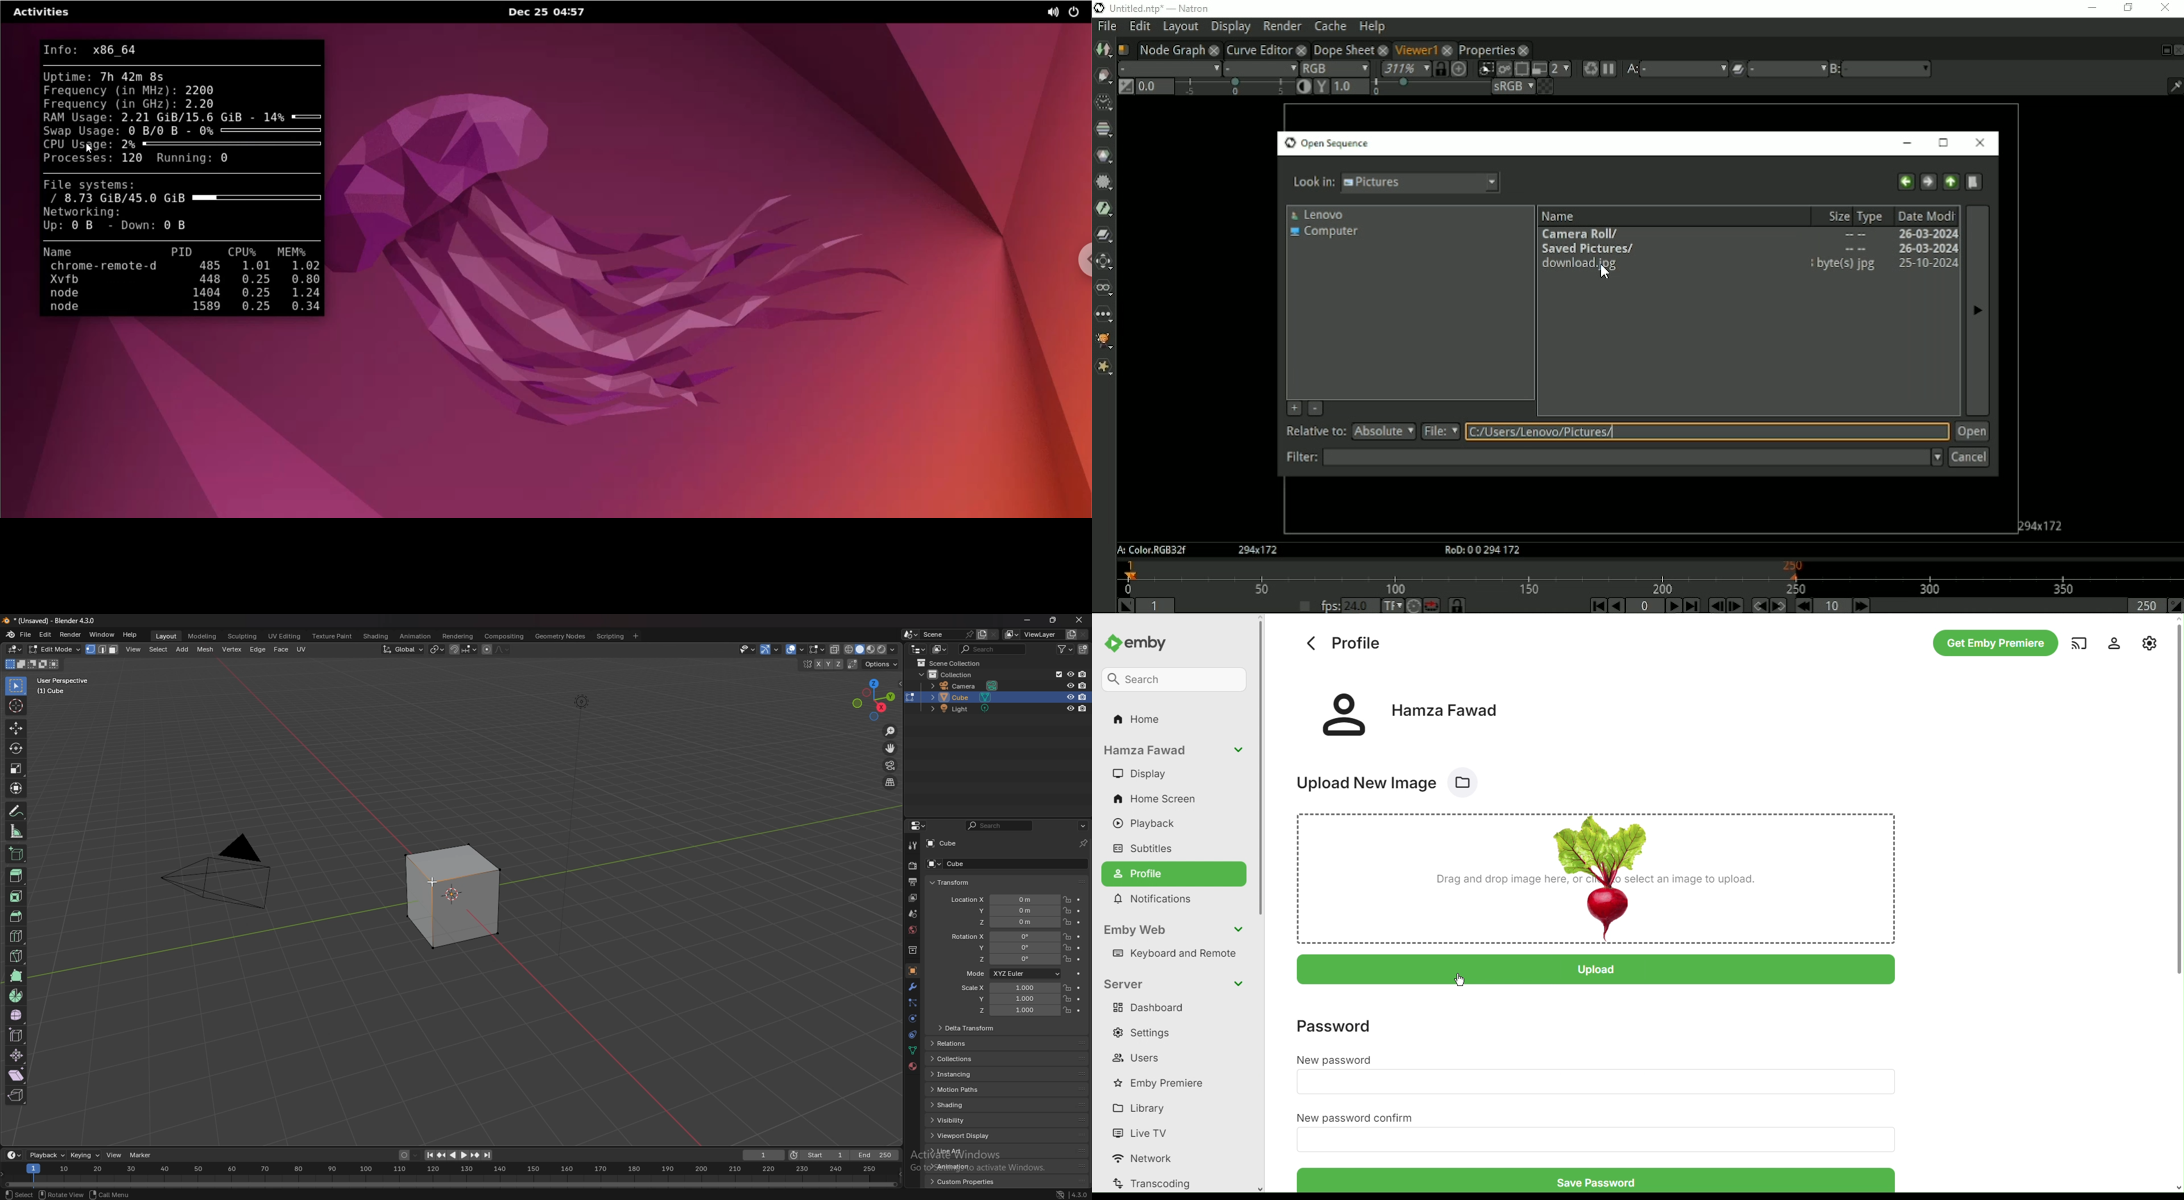  What do you see at coordinates (134, 651) in the screenshot?
I see `view` at bounding box center [134, 651].